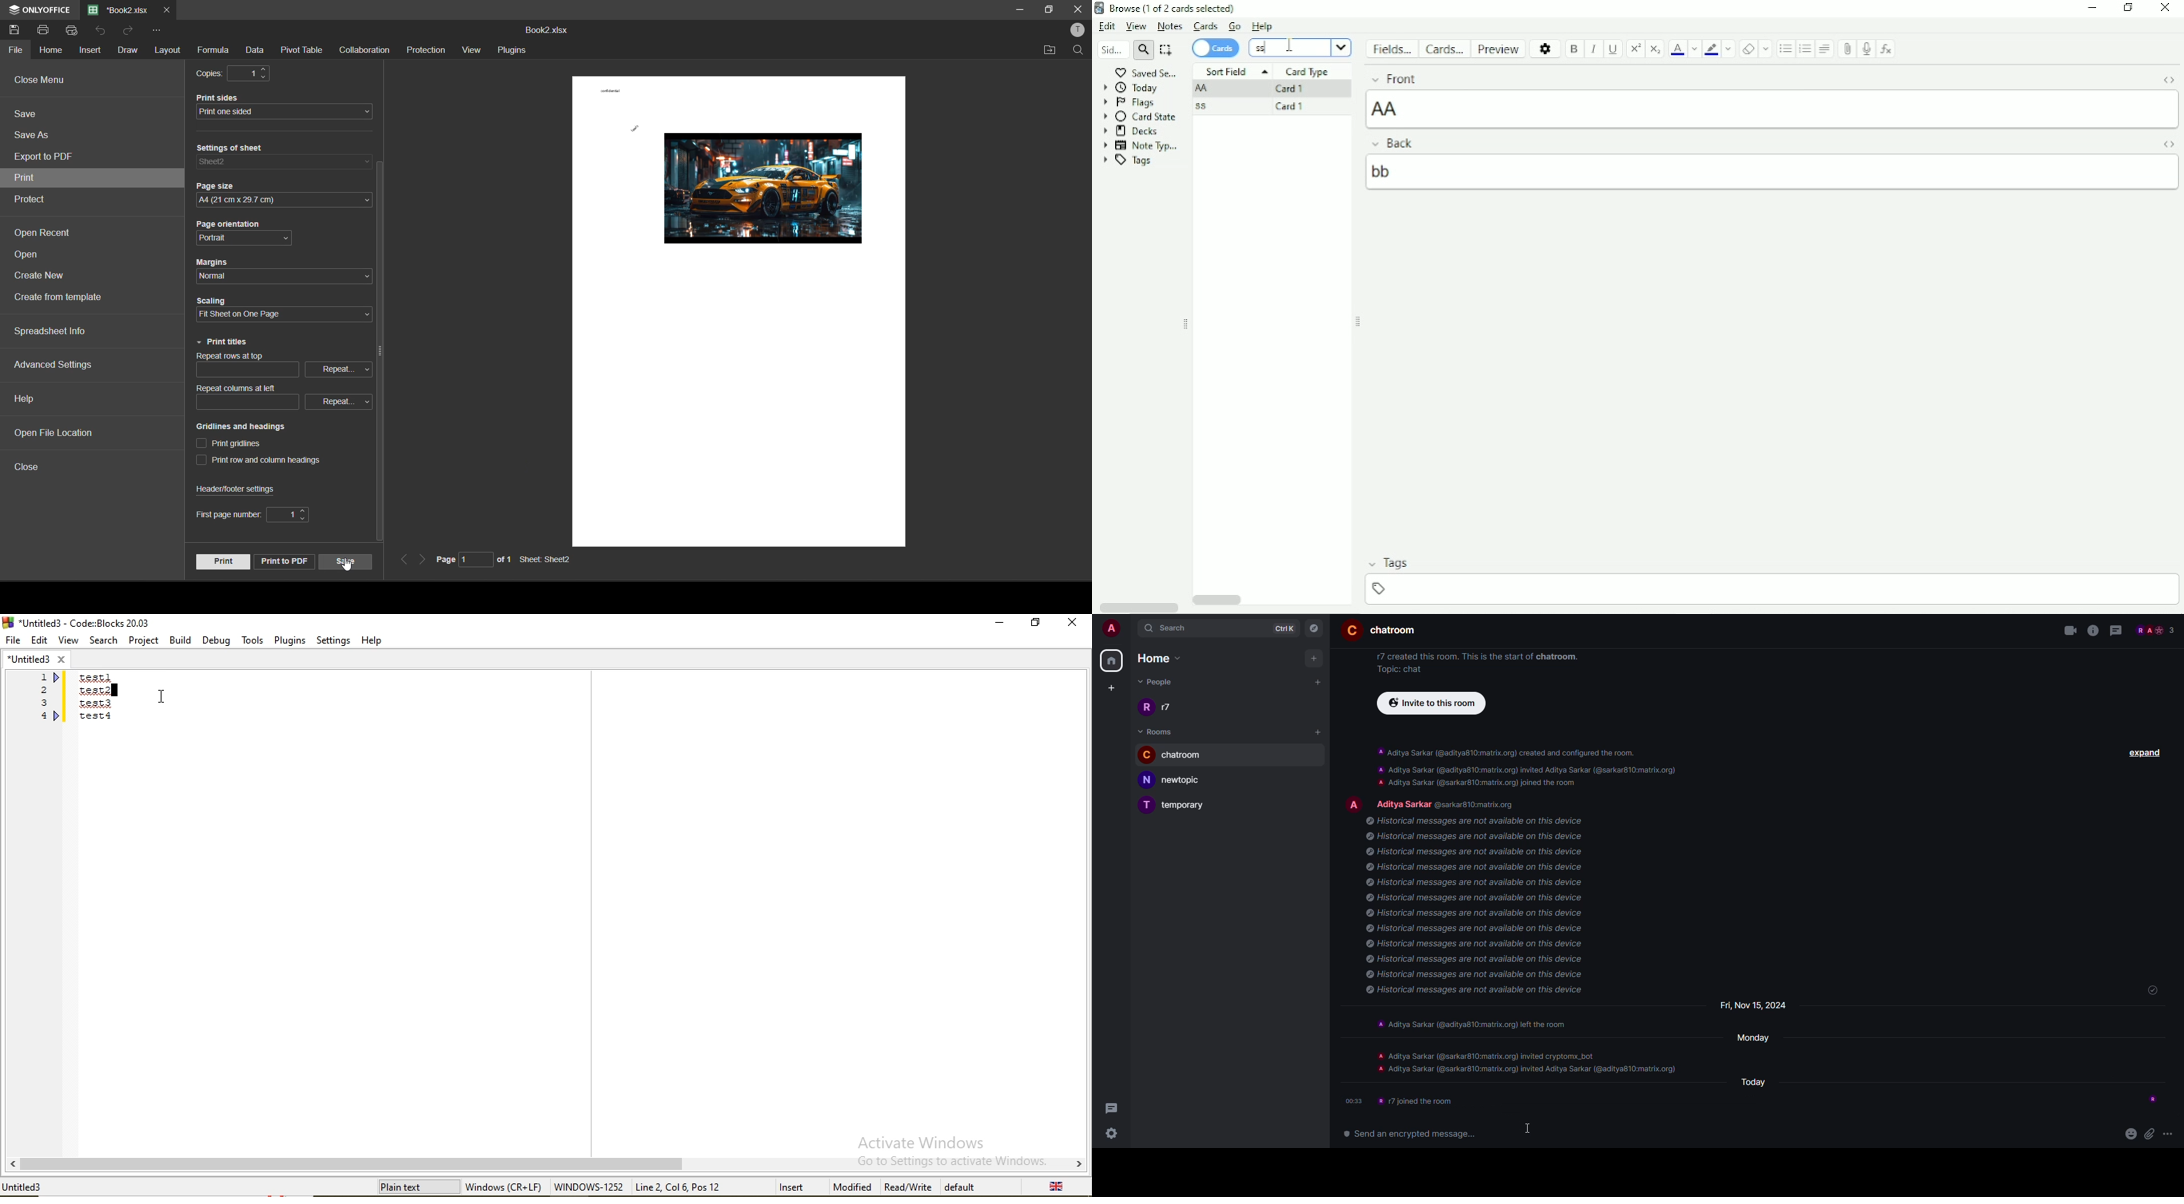 The image size is (2184, 1204). What do you see at coordinates (288, 640) in the screenshot?
I see `Plugins ` at bounding box center [288, 640].